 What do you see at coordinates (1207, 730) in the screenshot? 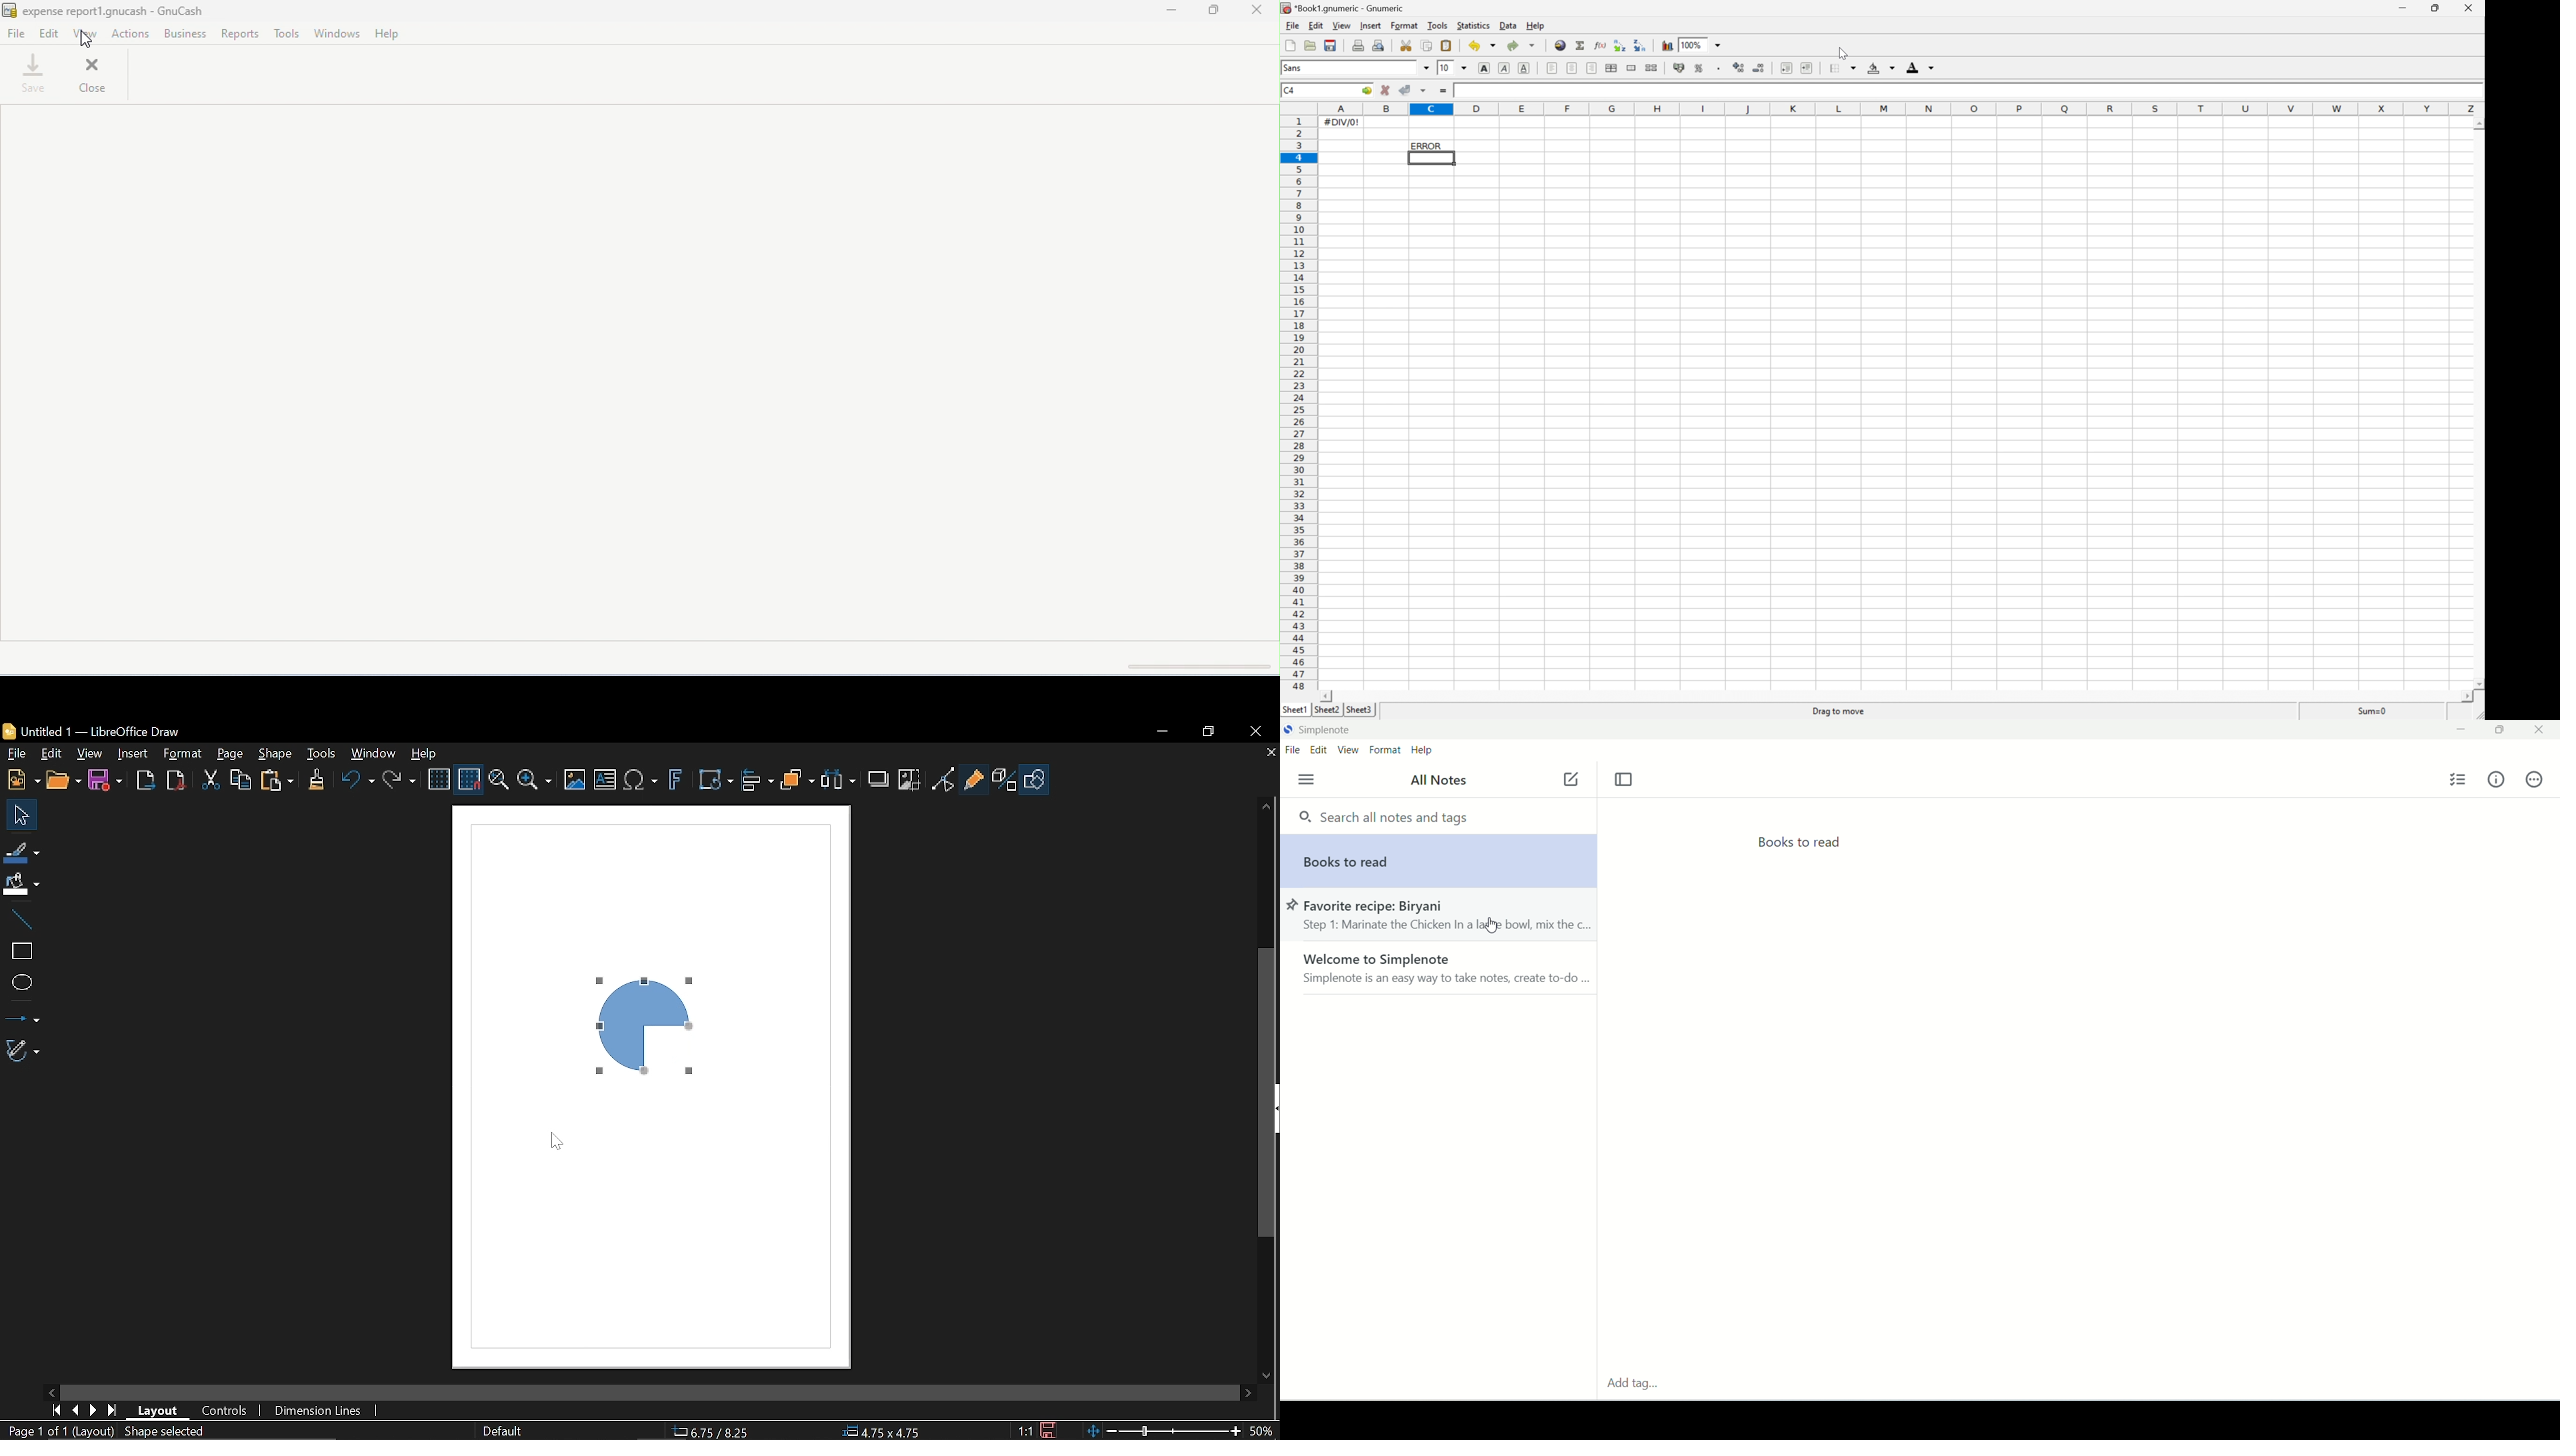
I see `Restore down` at bounding box center [1207, 730].